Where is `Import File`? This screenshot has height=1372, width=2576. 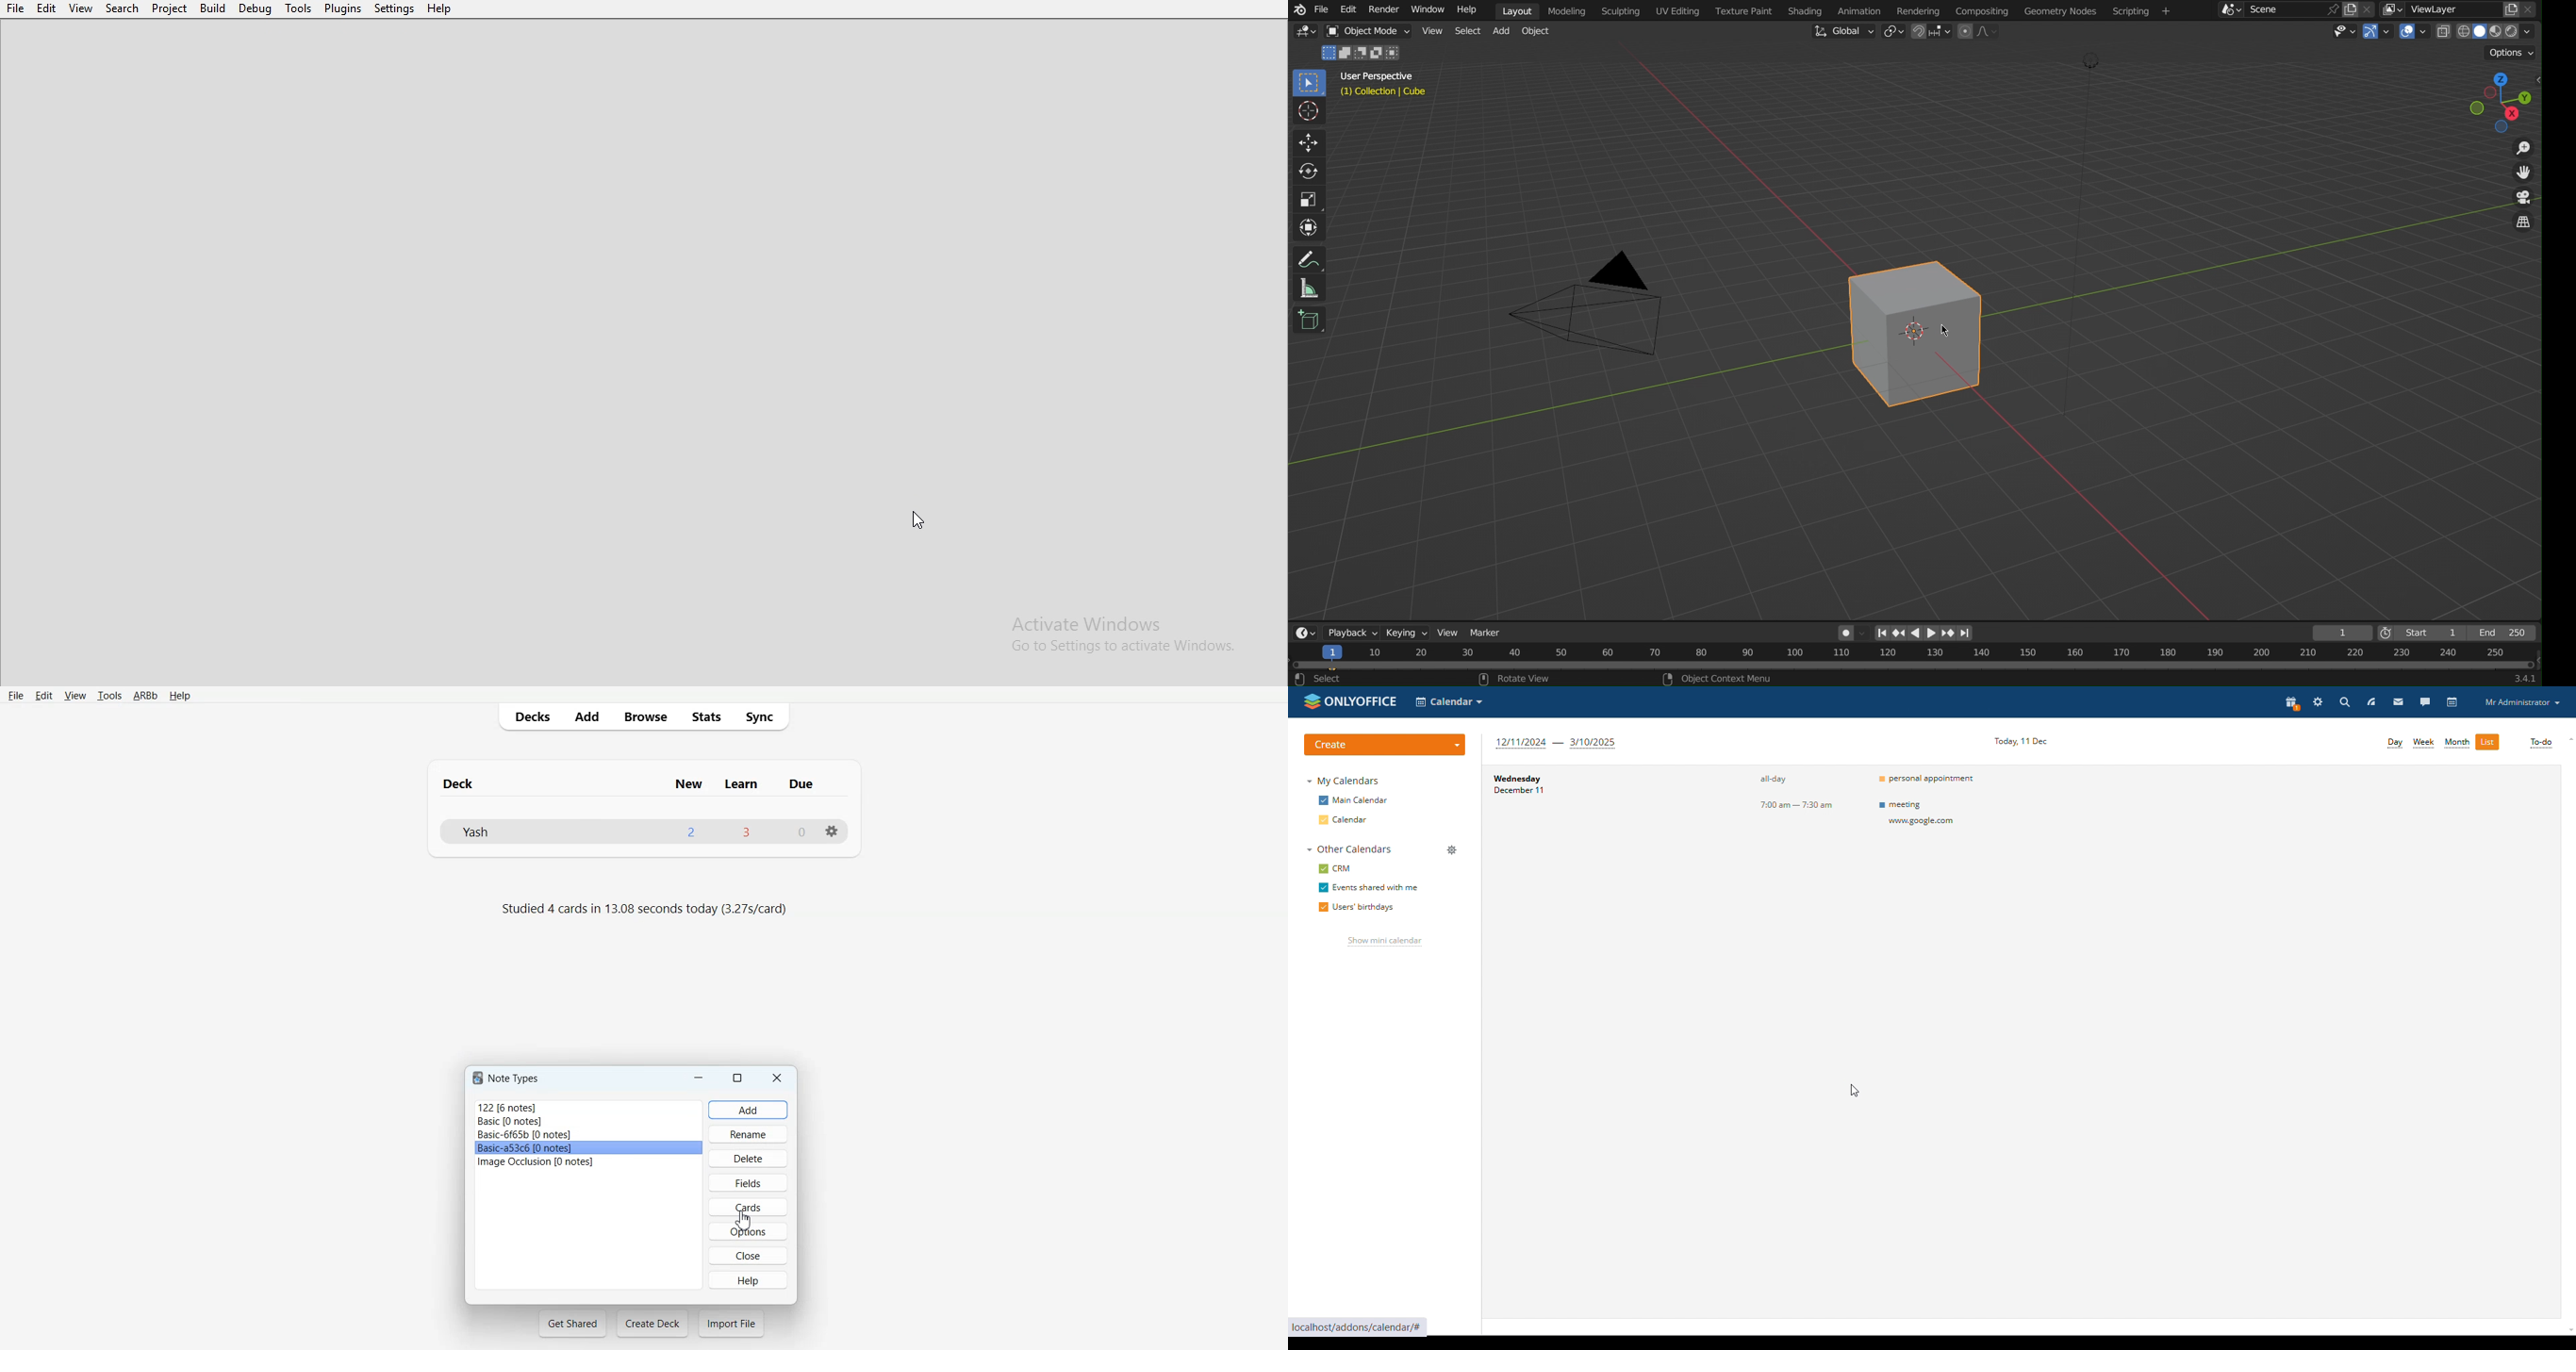
Import File is located at coordinates (731, 1323).